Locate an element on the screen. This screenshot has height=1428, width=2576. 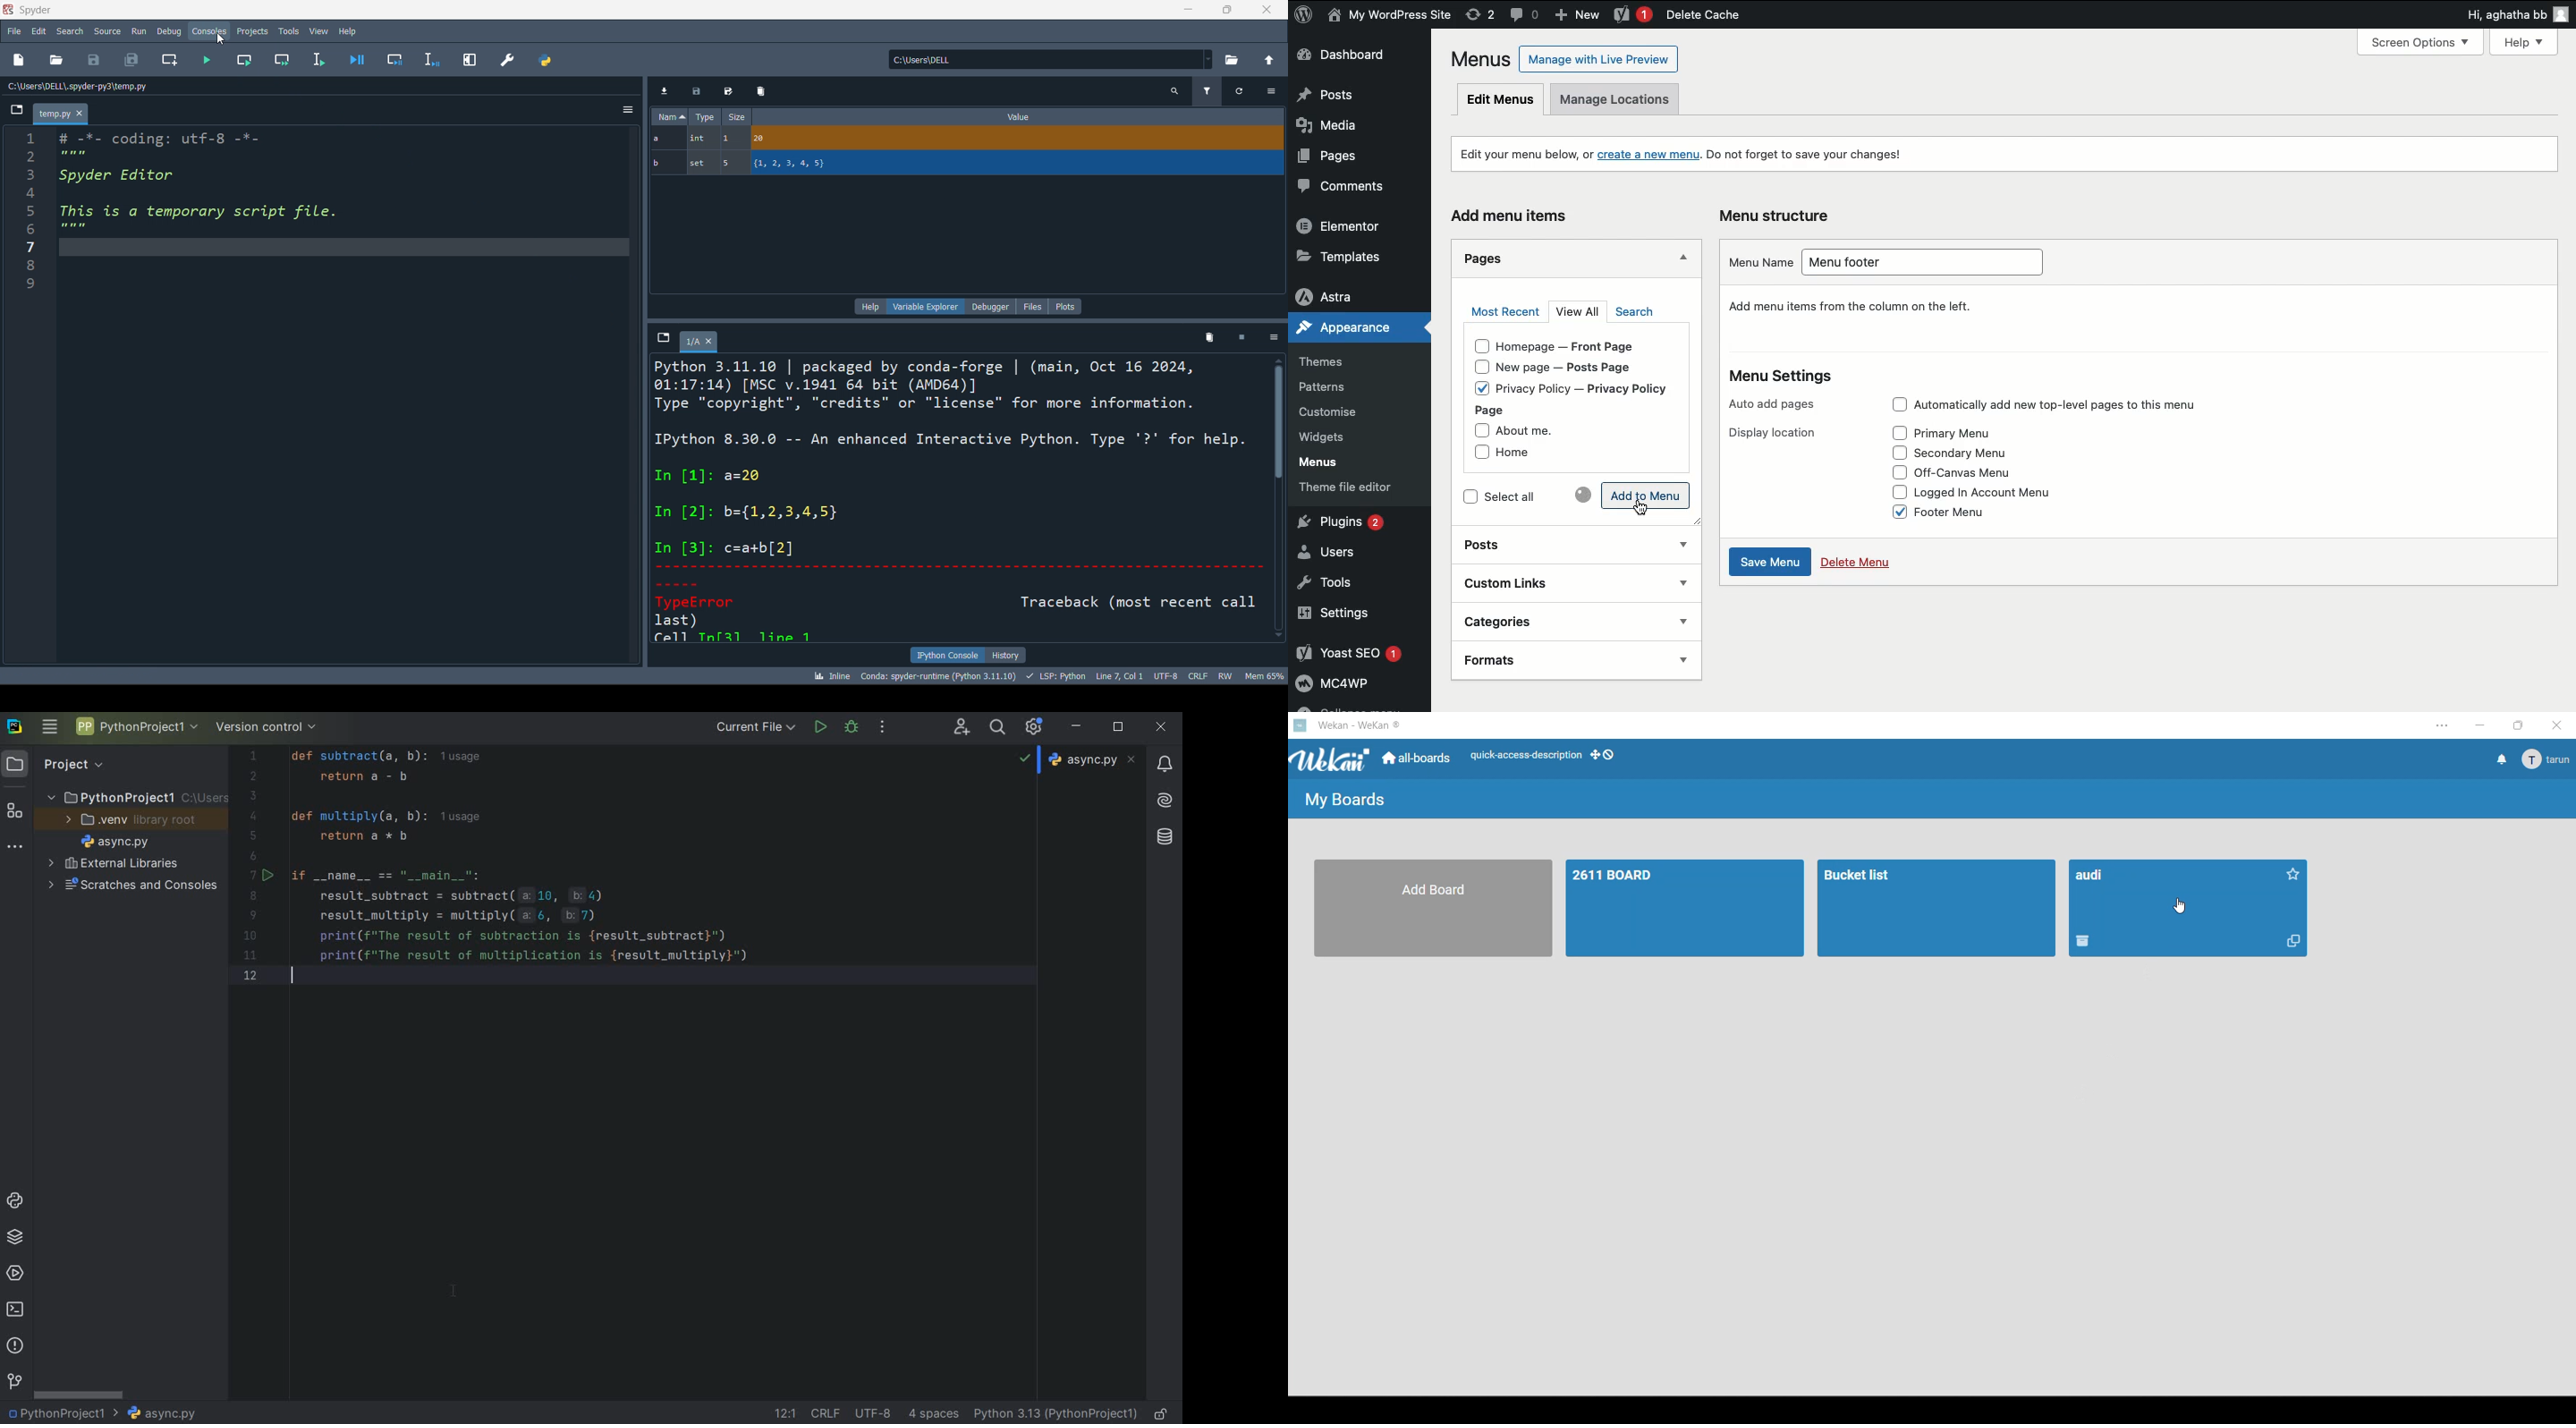
Auto add pages is located at coordinates (1775, 404).